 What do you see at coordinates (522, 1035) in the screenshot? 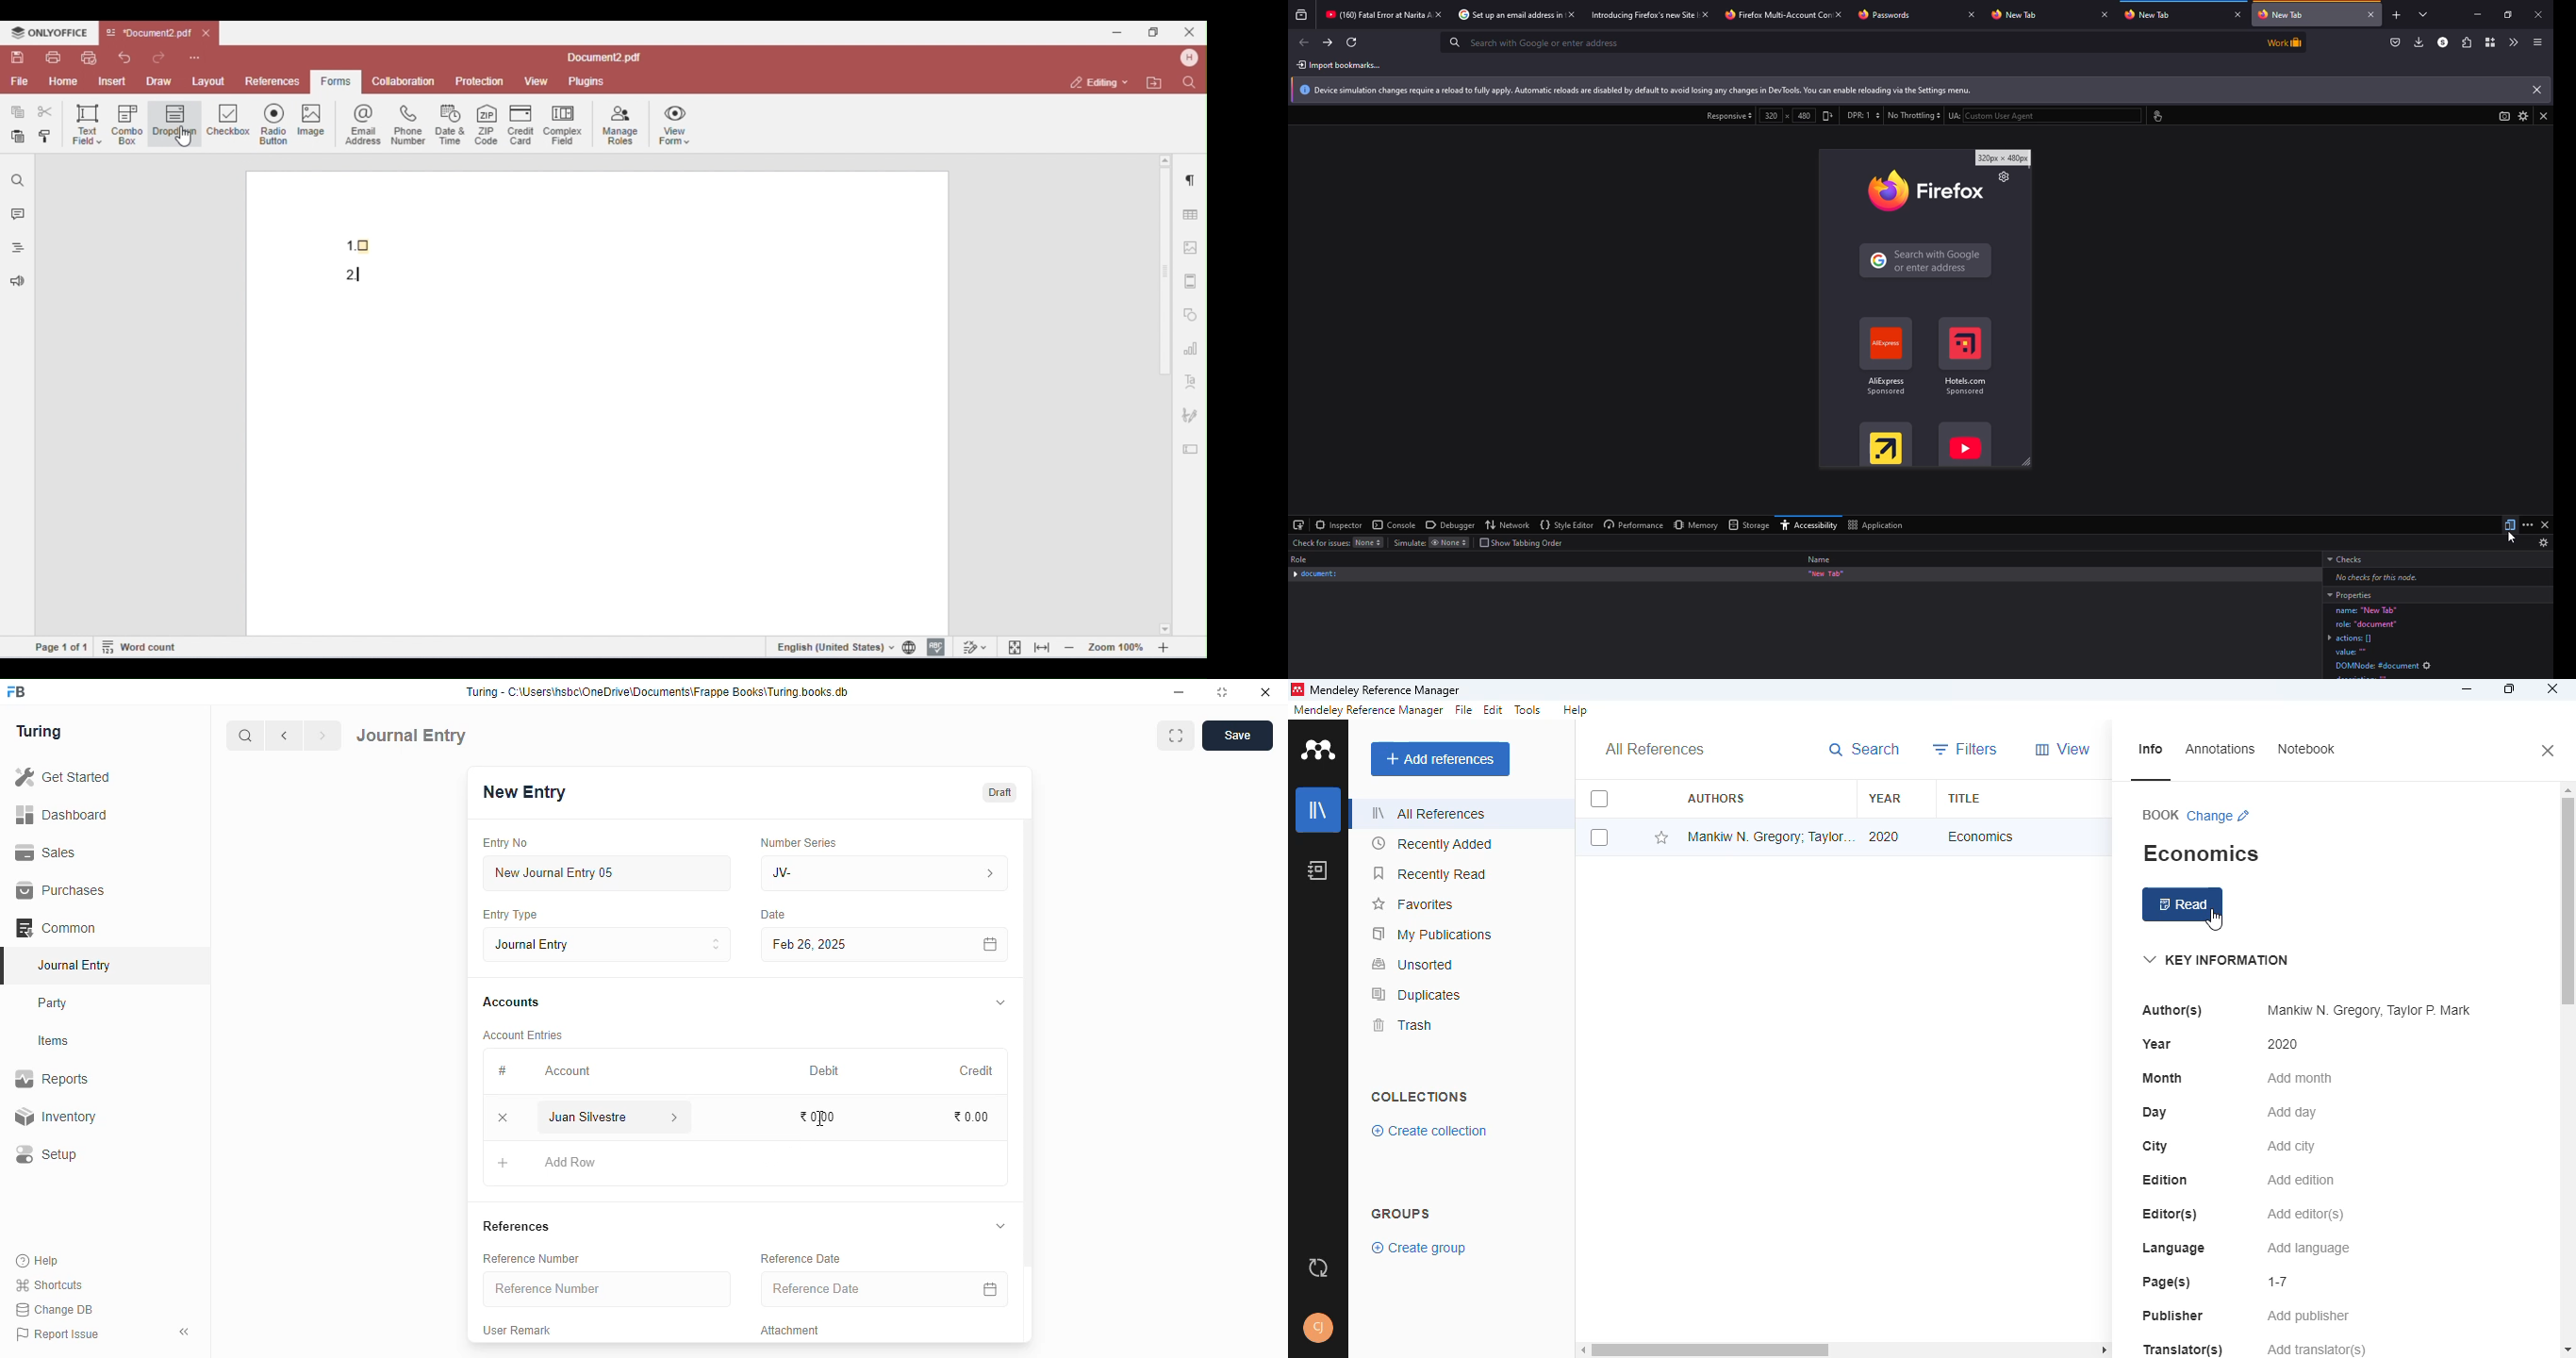
I see `account entries` at bounding box center [522, 1035].